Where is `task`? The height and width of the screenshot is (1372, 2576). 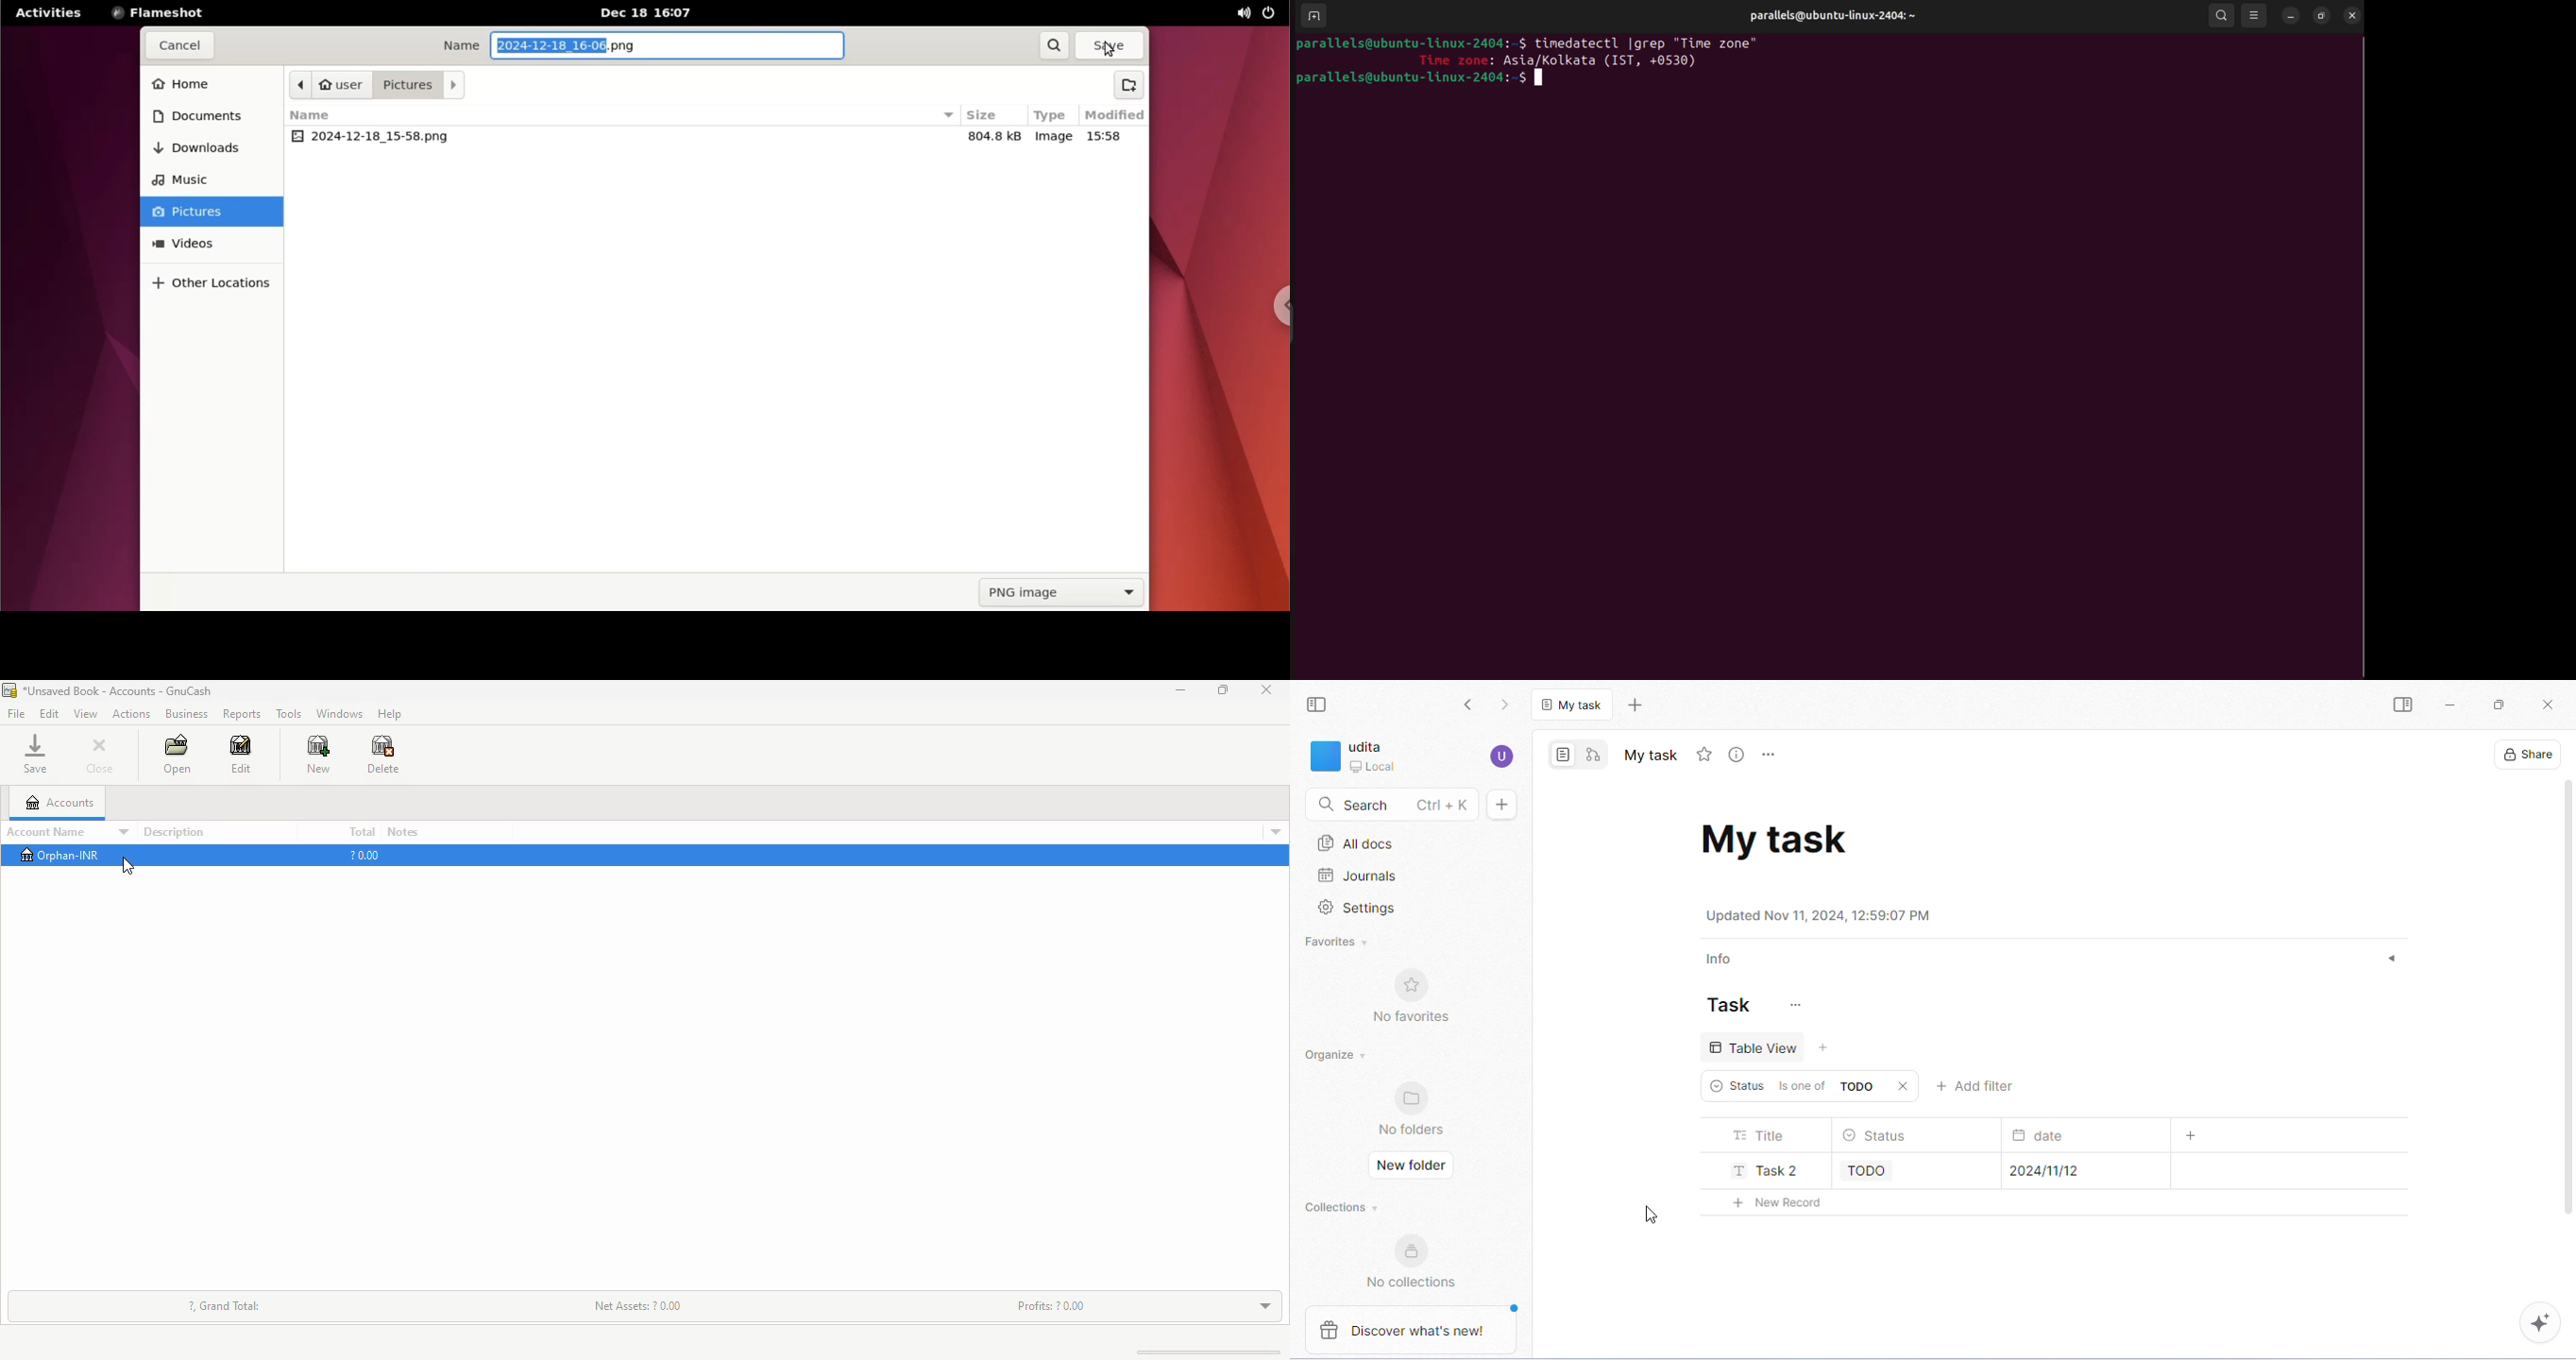
task is located at coordinates (1729, 1005).